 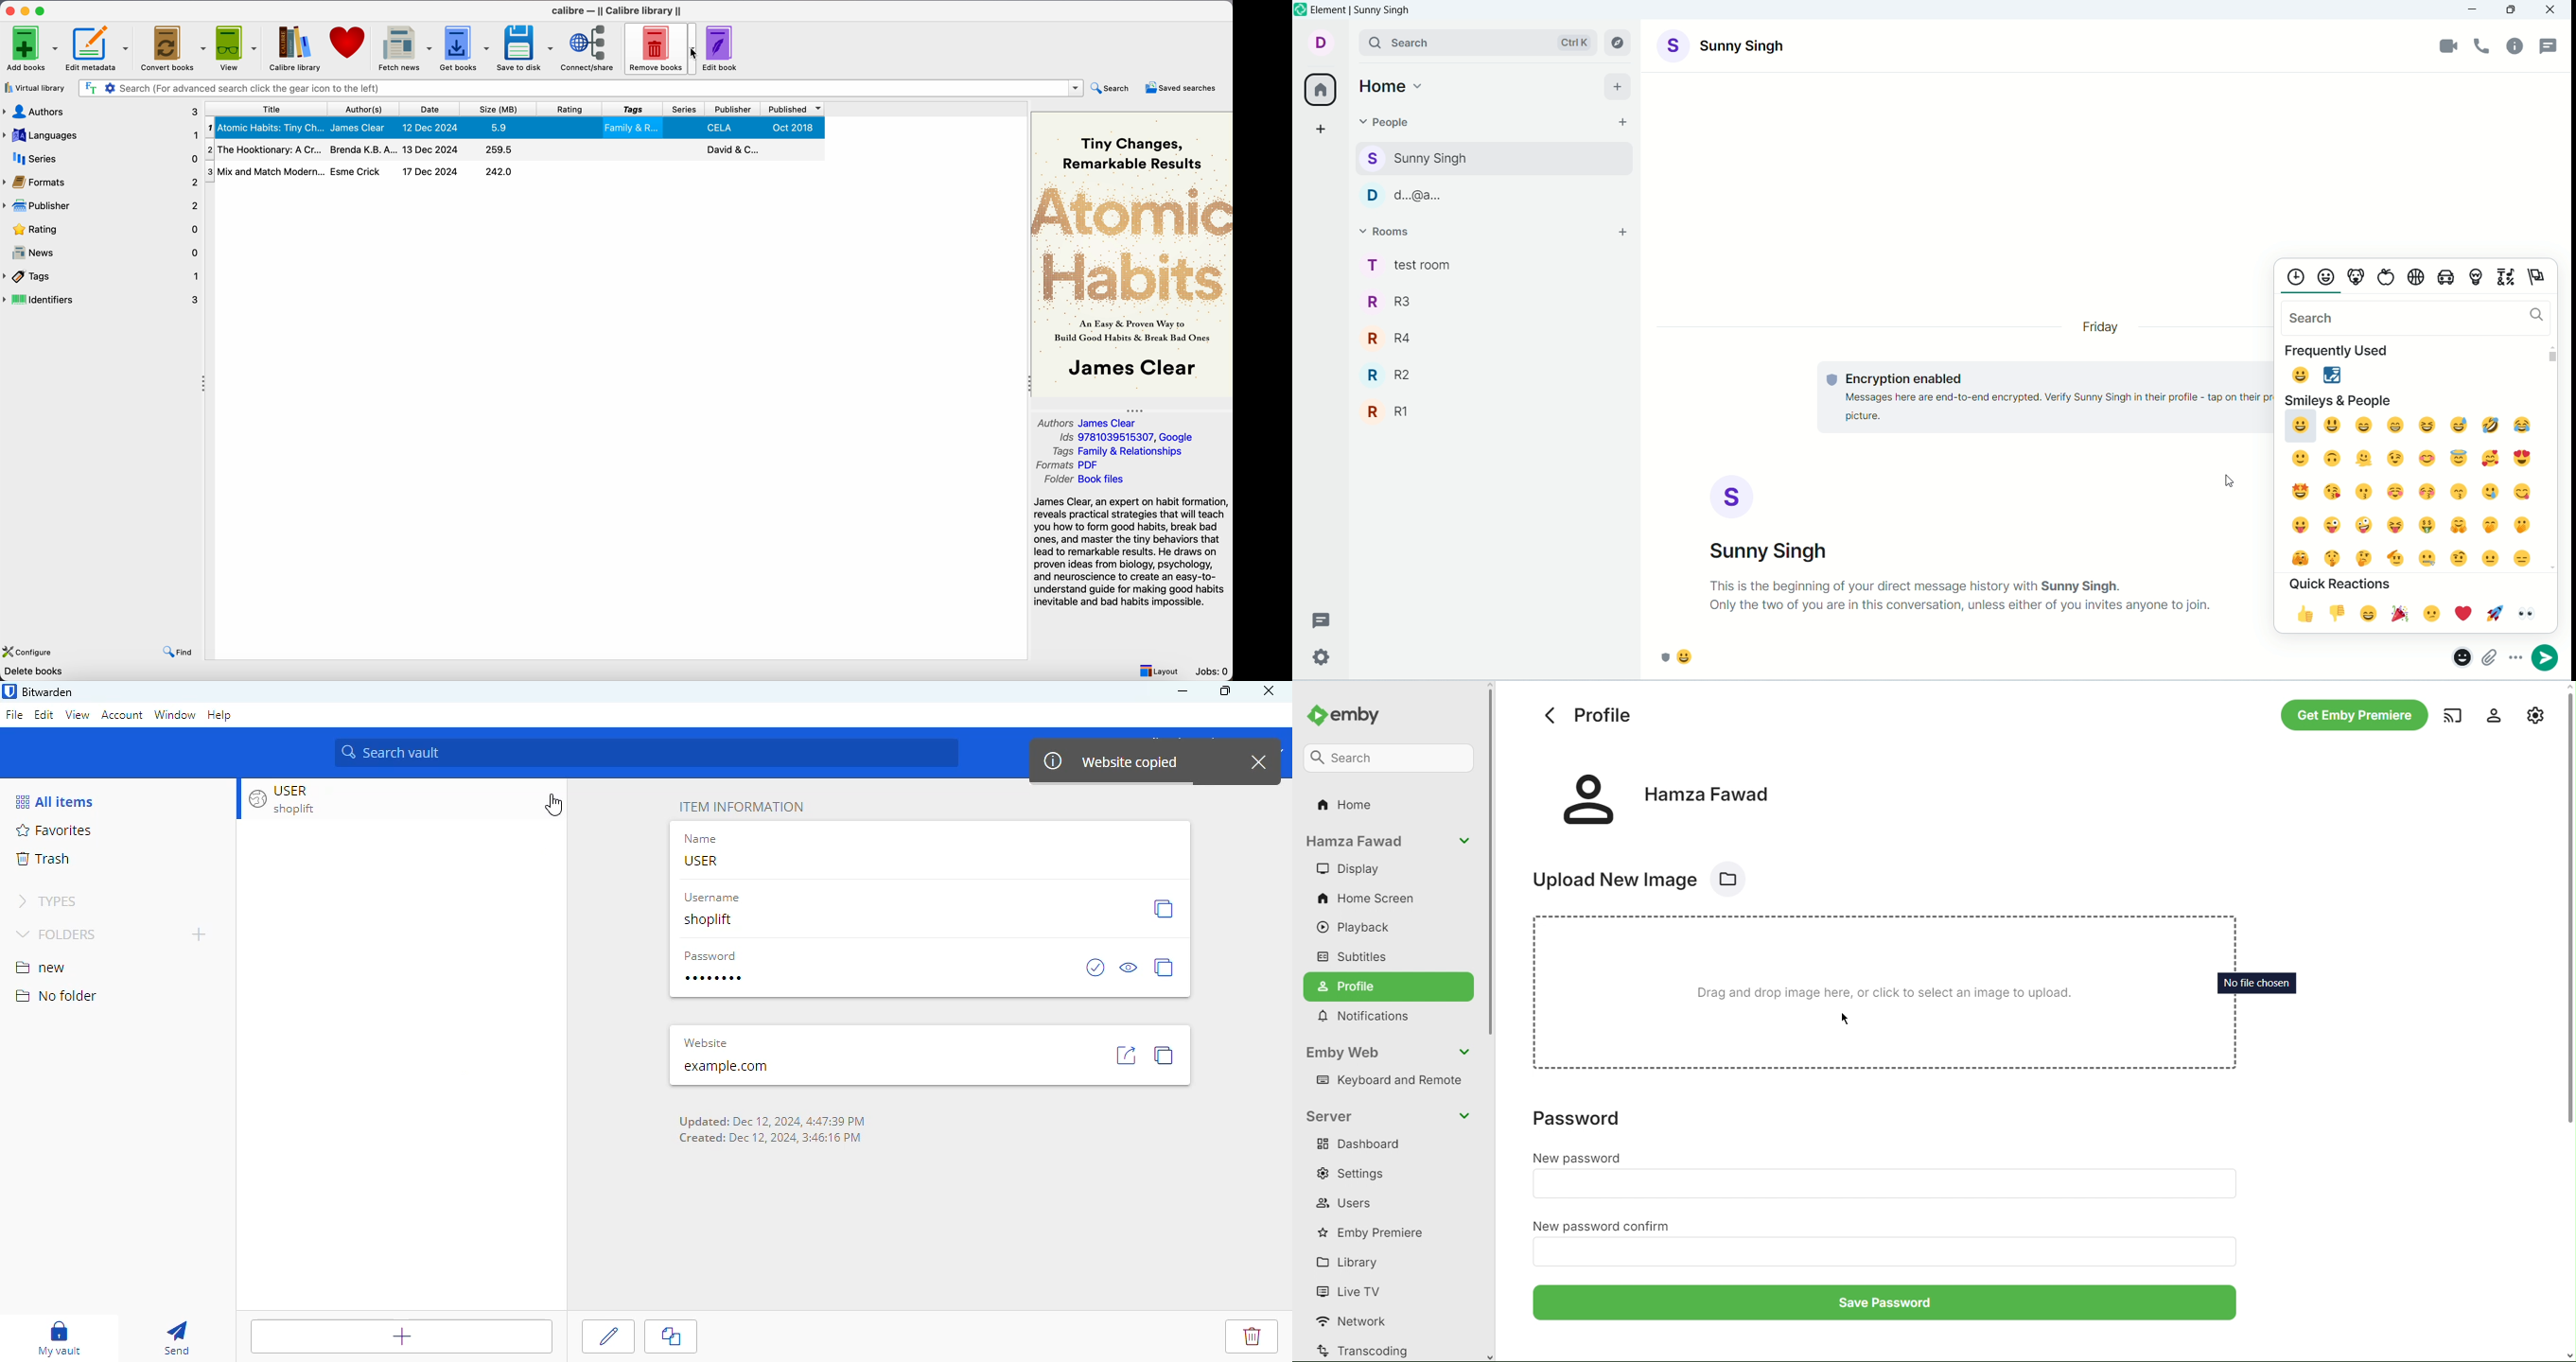 I want to click on edit book, so click(x=723, y=47).